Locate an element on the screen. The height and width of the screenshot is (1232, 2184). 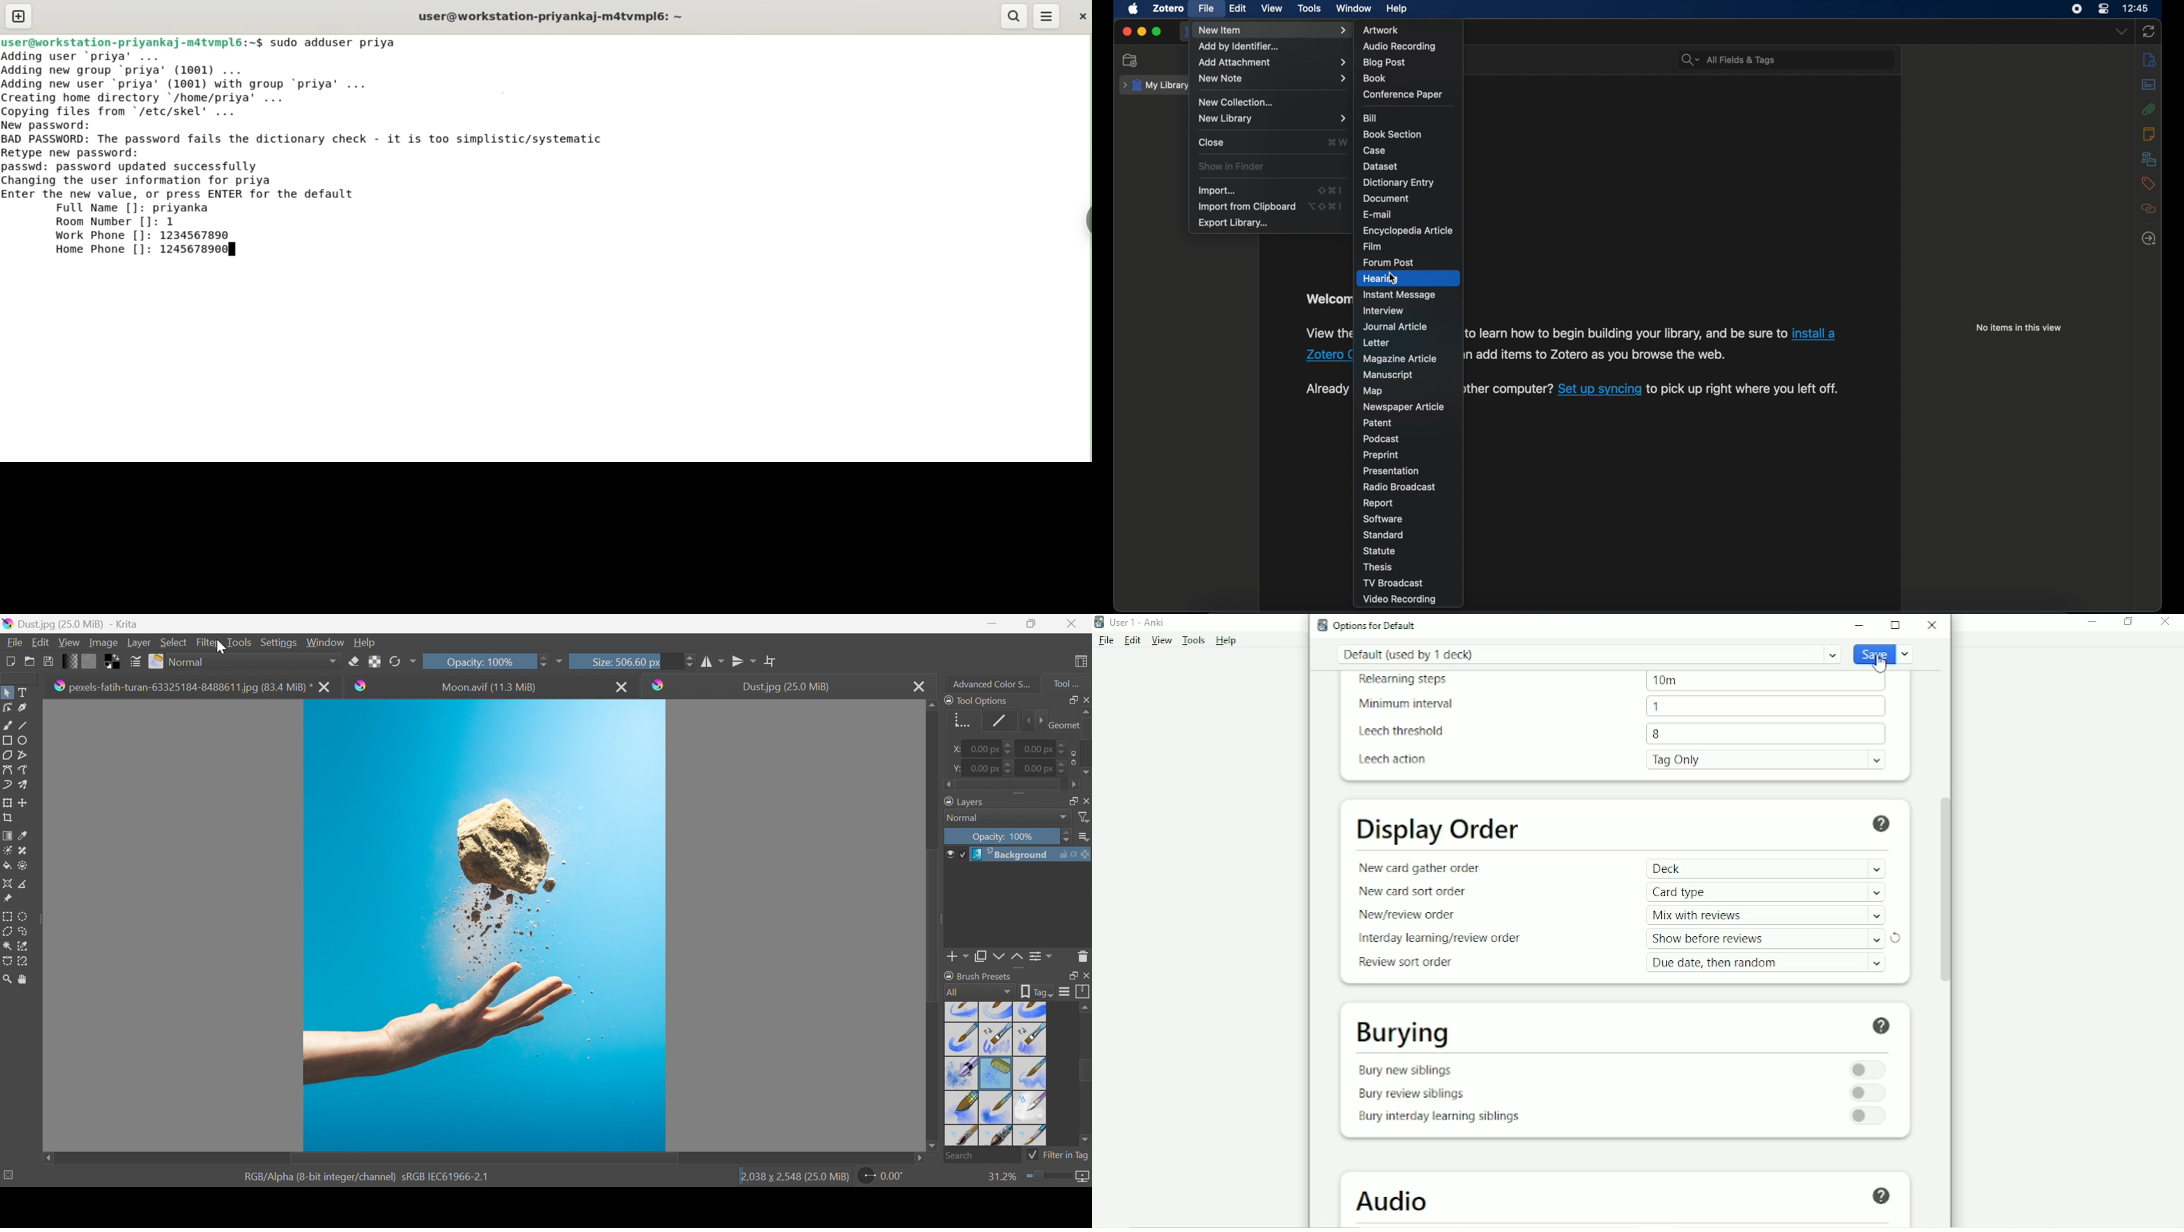
search is located at coordinates (1012, 16).